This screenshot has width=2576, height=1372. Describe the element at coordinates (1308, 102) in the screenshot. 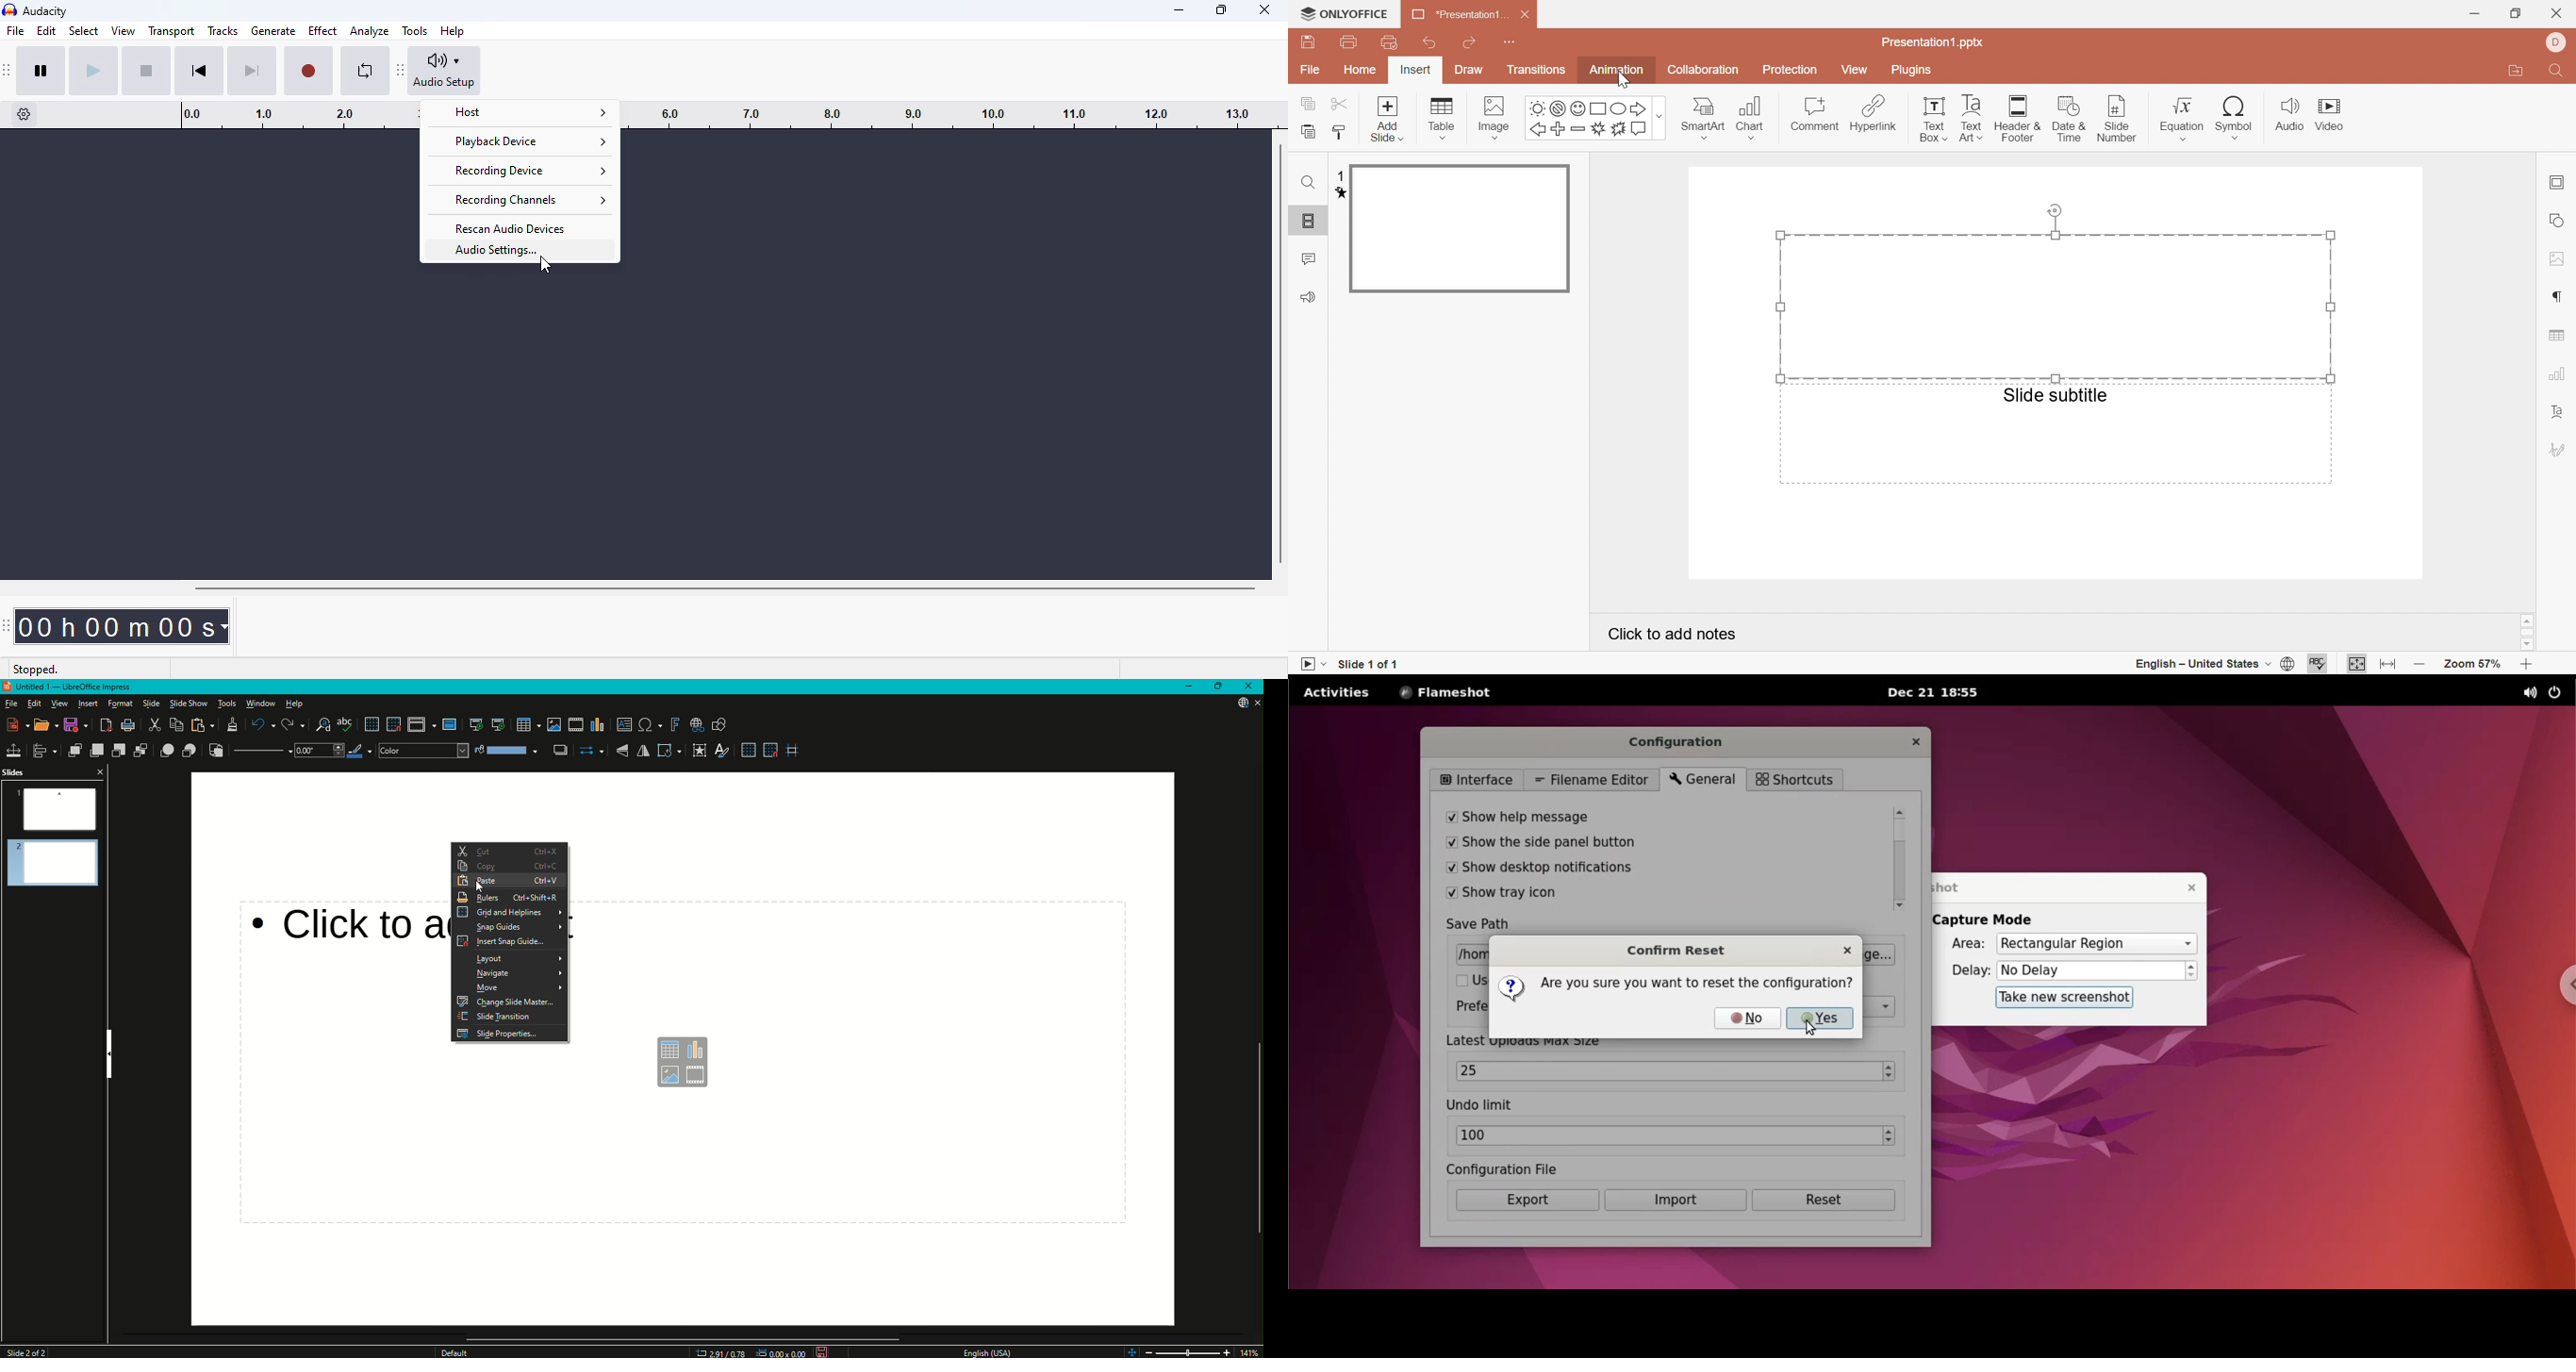

I see `copy` at that location.